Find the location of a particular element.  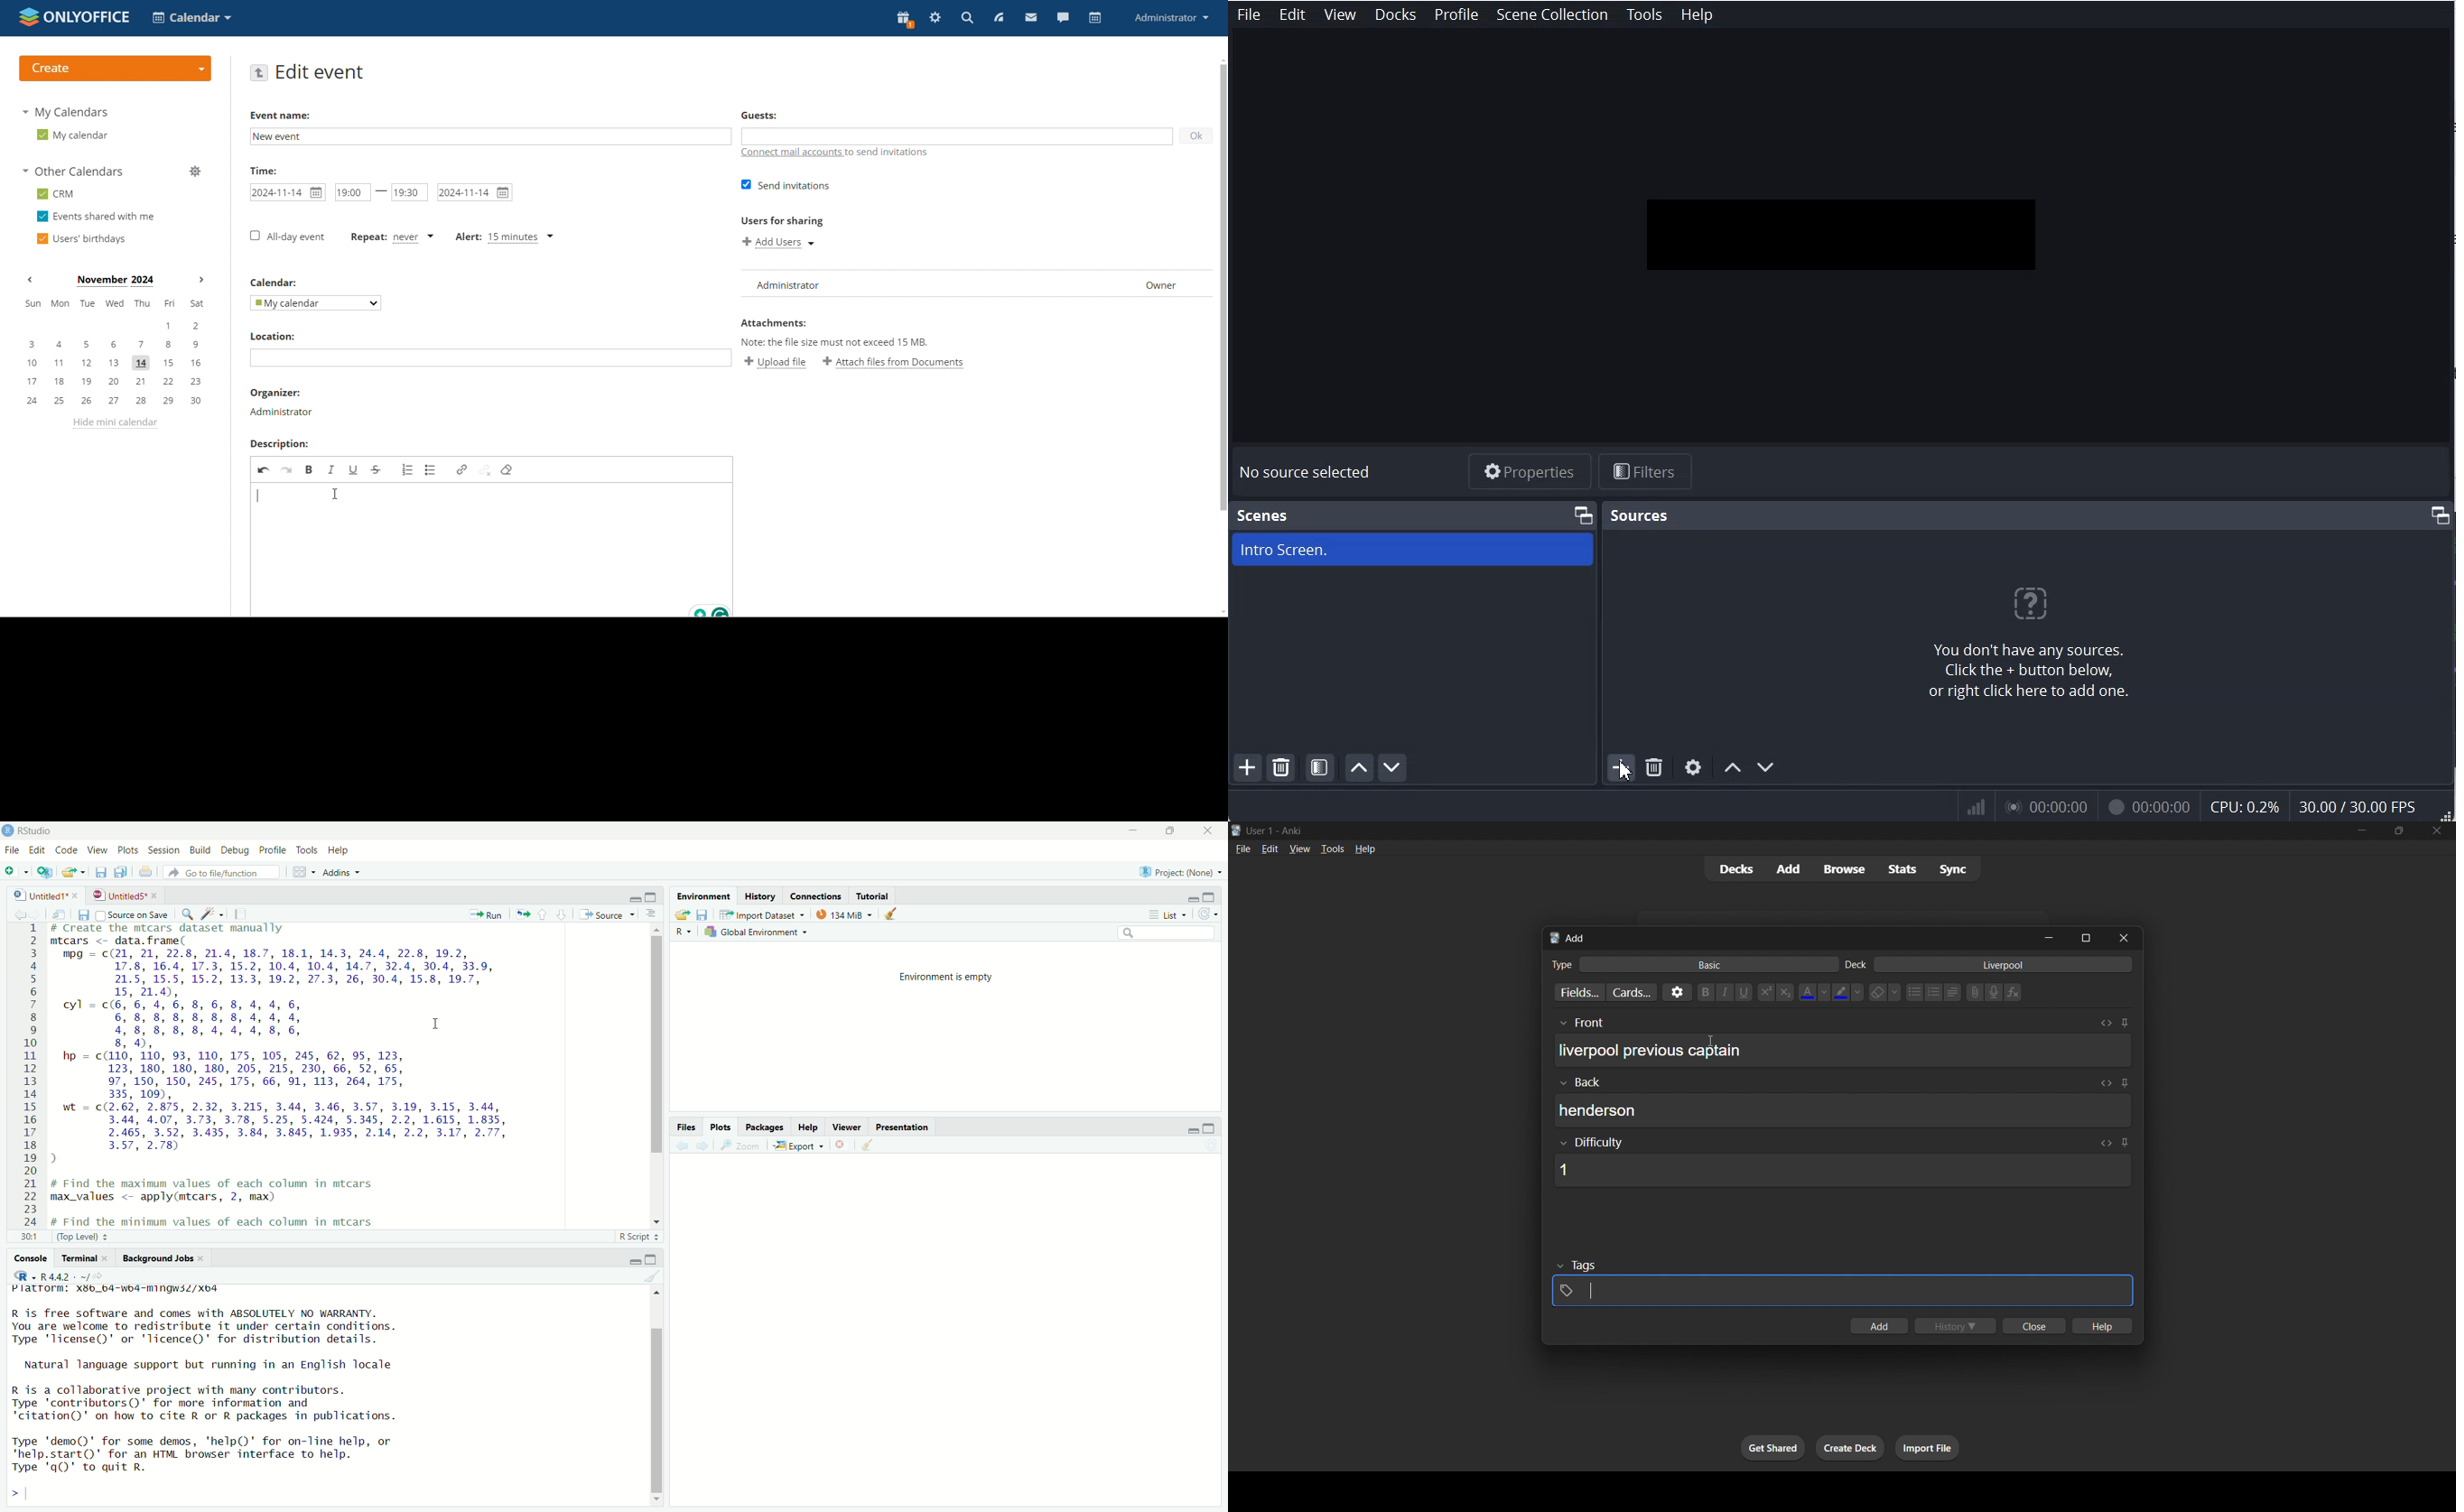

minimise is located at coordinates (627, 1259).